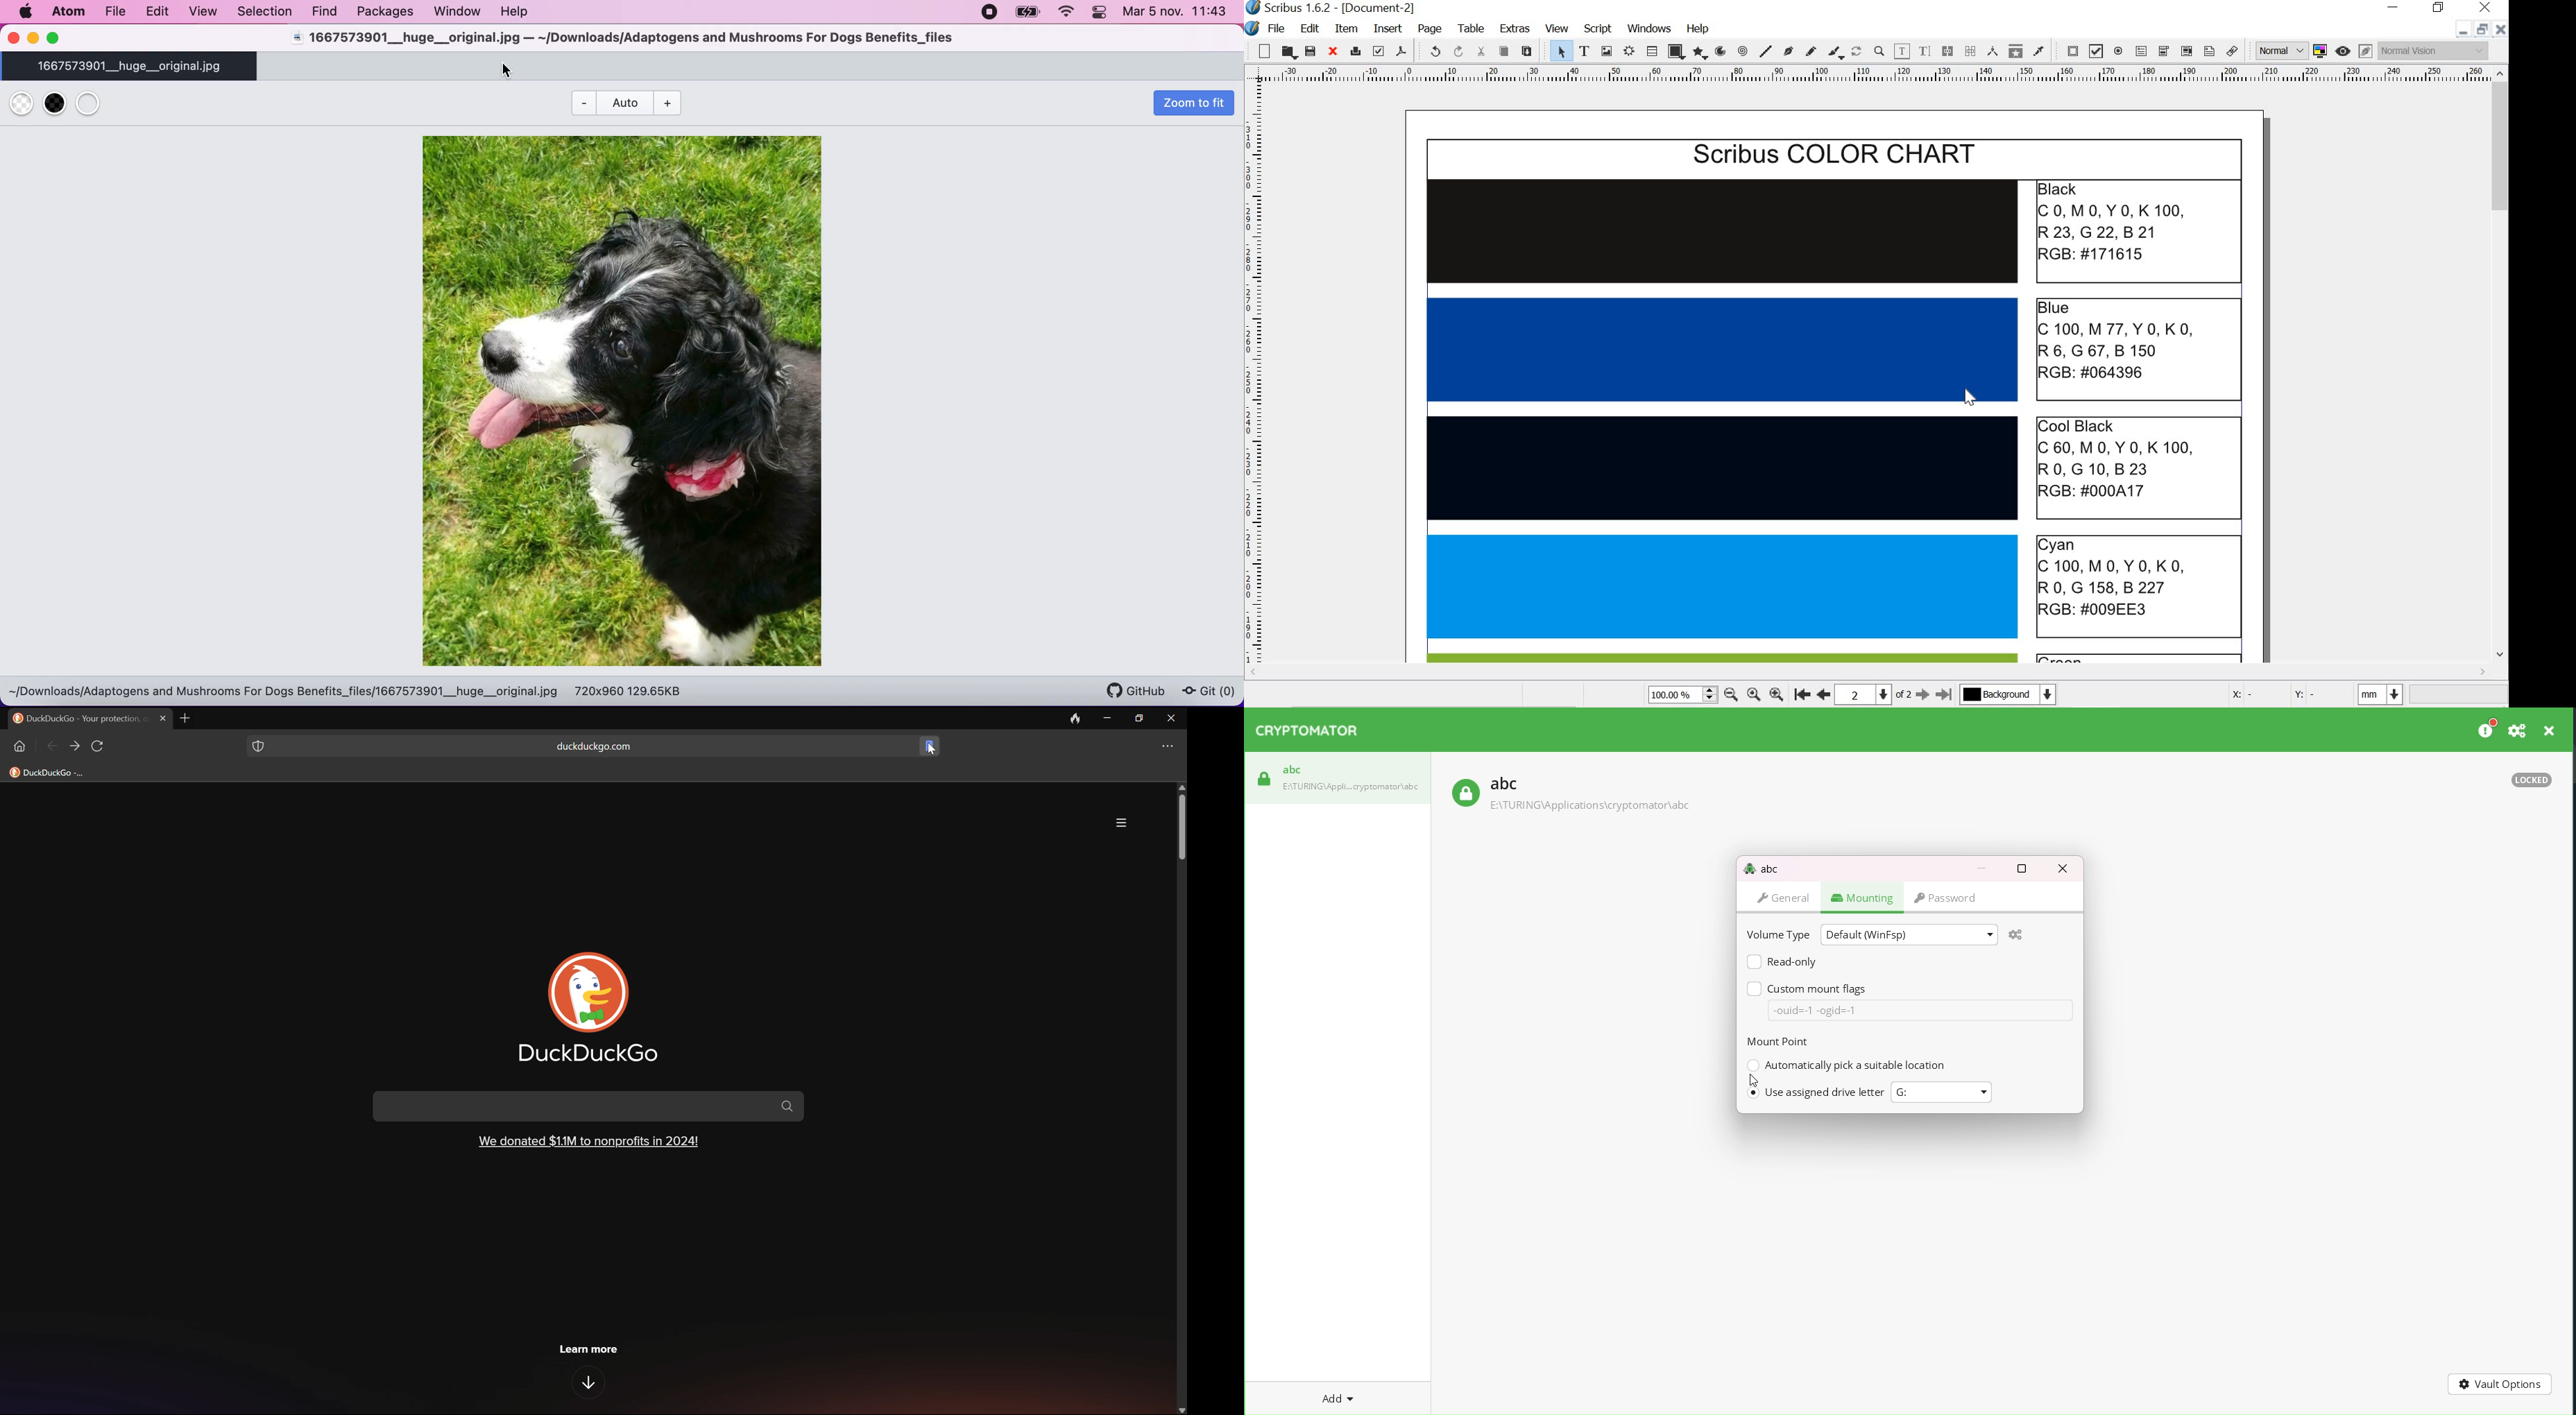  What do you see at coordinates (1599, 29) in the screenshot?
I see `script` at bounding box center [1599, 29].